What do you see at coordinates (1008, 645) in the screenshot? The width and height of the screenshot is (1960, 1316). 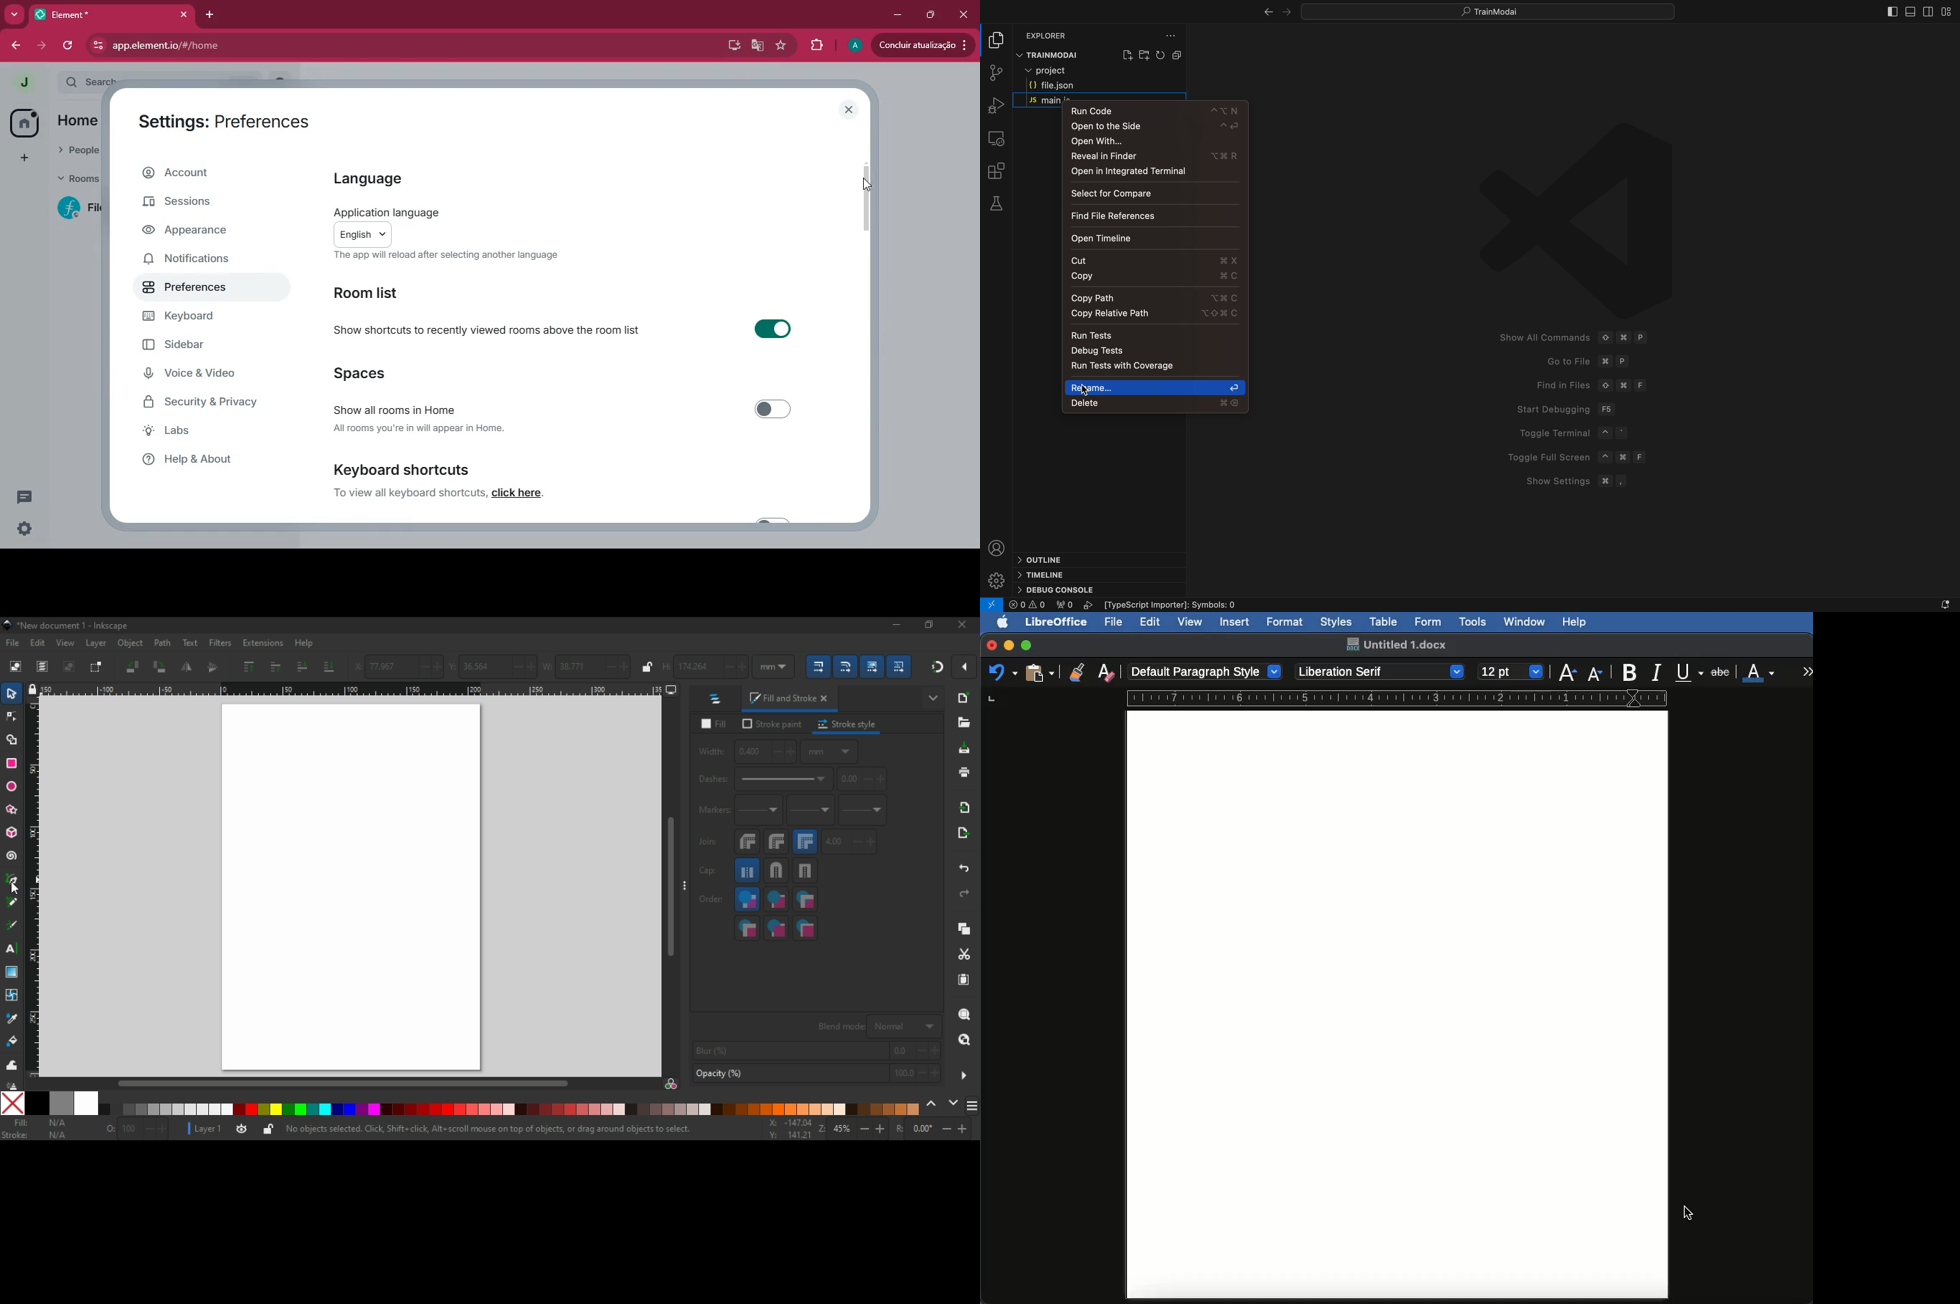 I see `Minimize` at bounding box center [1008, 645].